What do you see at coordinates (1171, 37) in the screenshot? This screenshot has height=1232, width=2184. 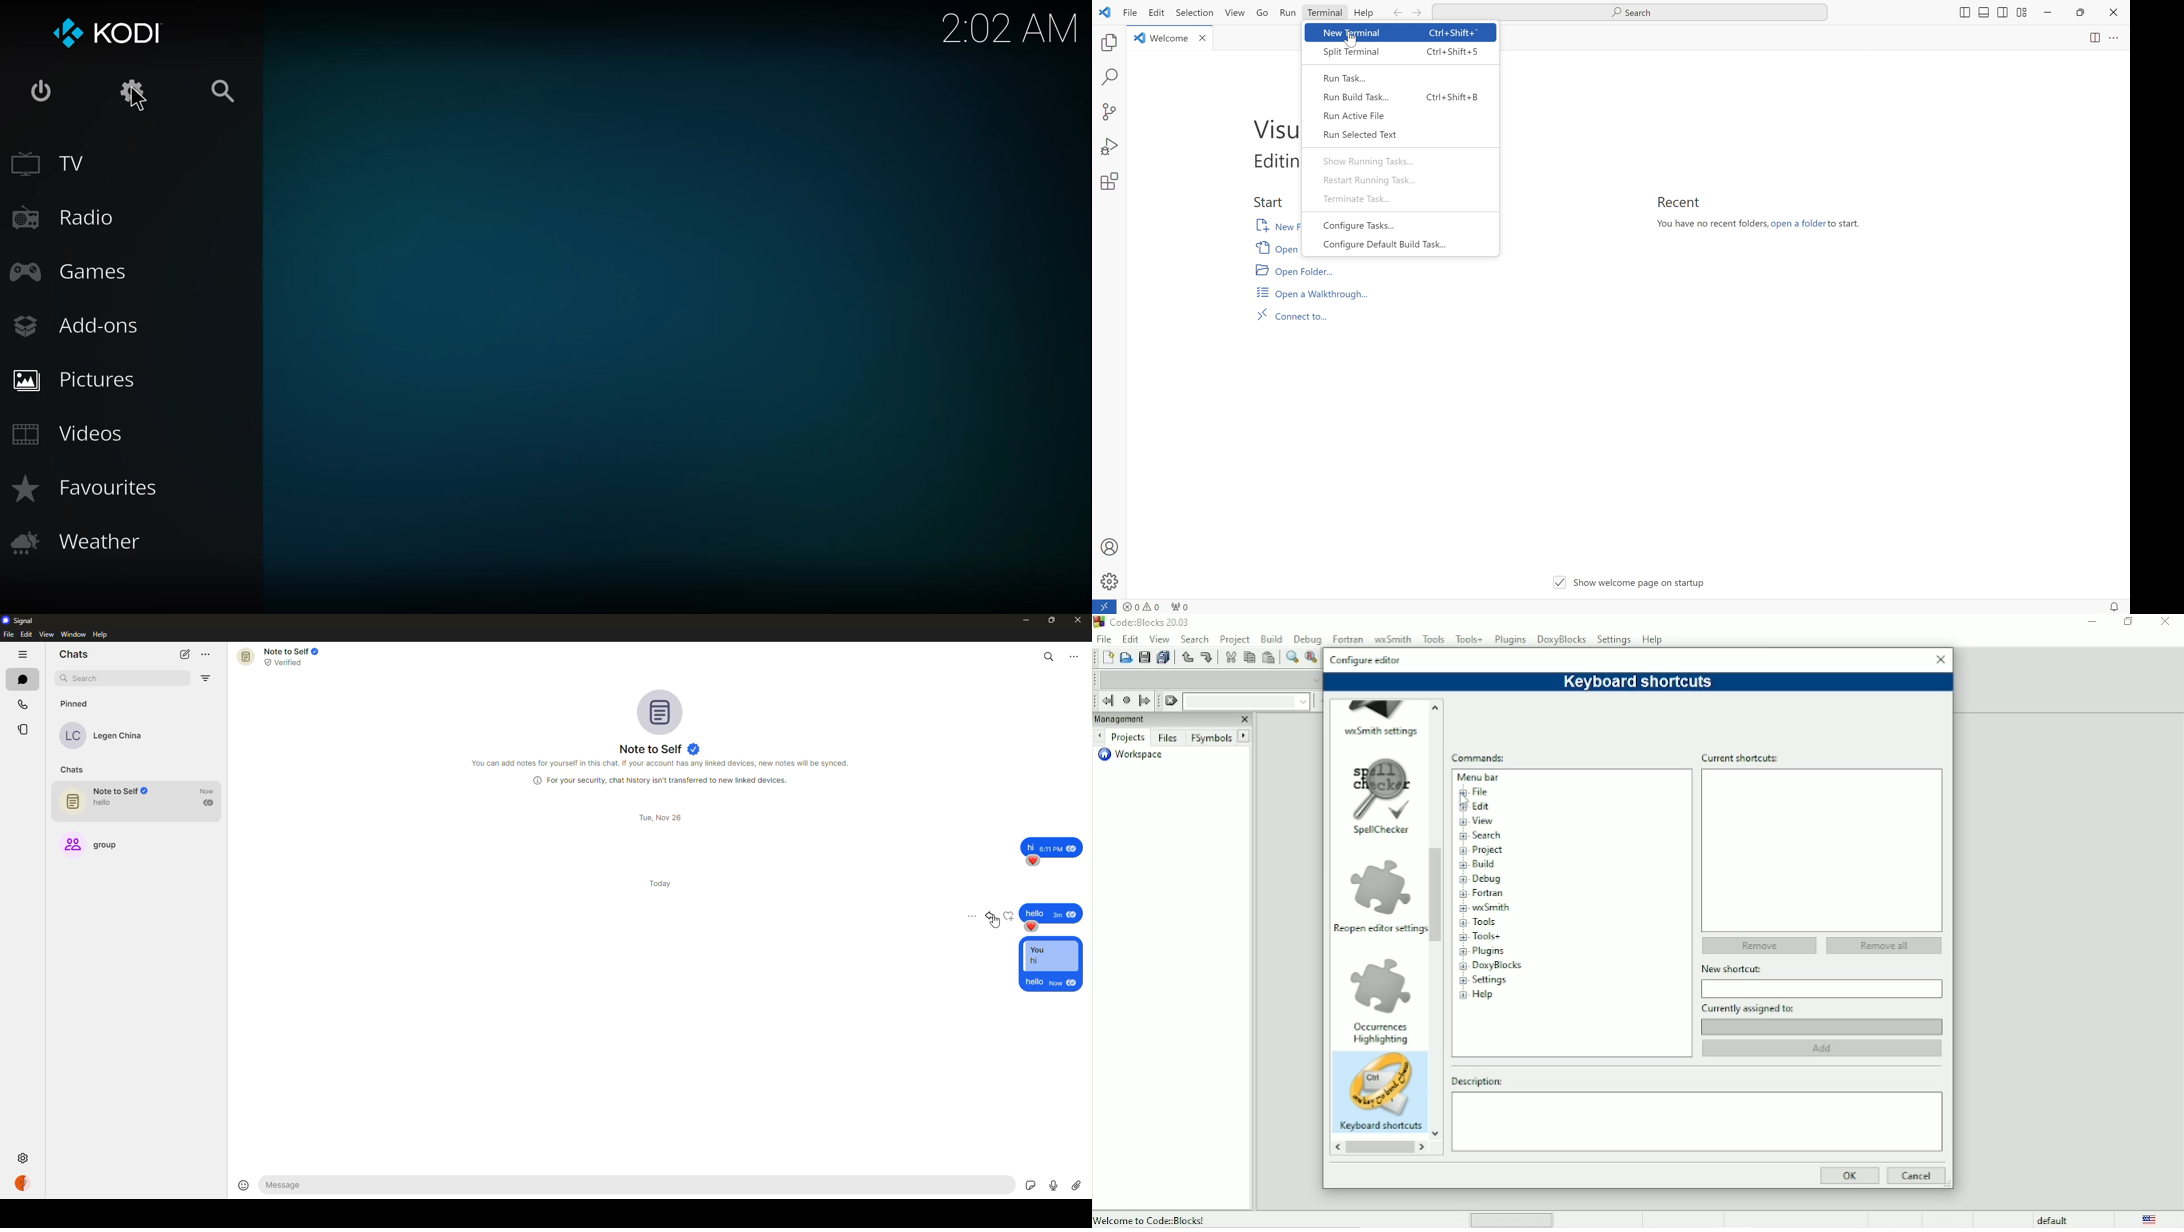 I see `Welcome ` at bounding box center [1171, 37].